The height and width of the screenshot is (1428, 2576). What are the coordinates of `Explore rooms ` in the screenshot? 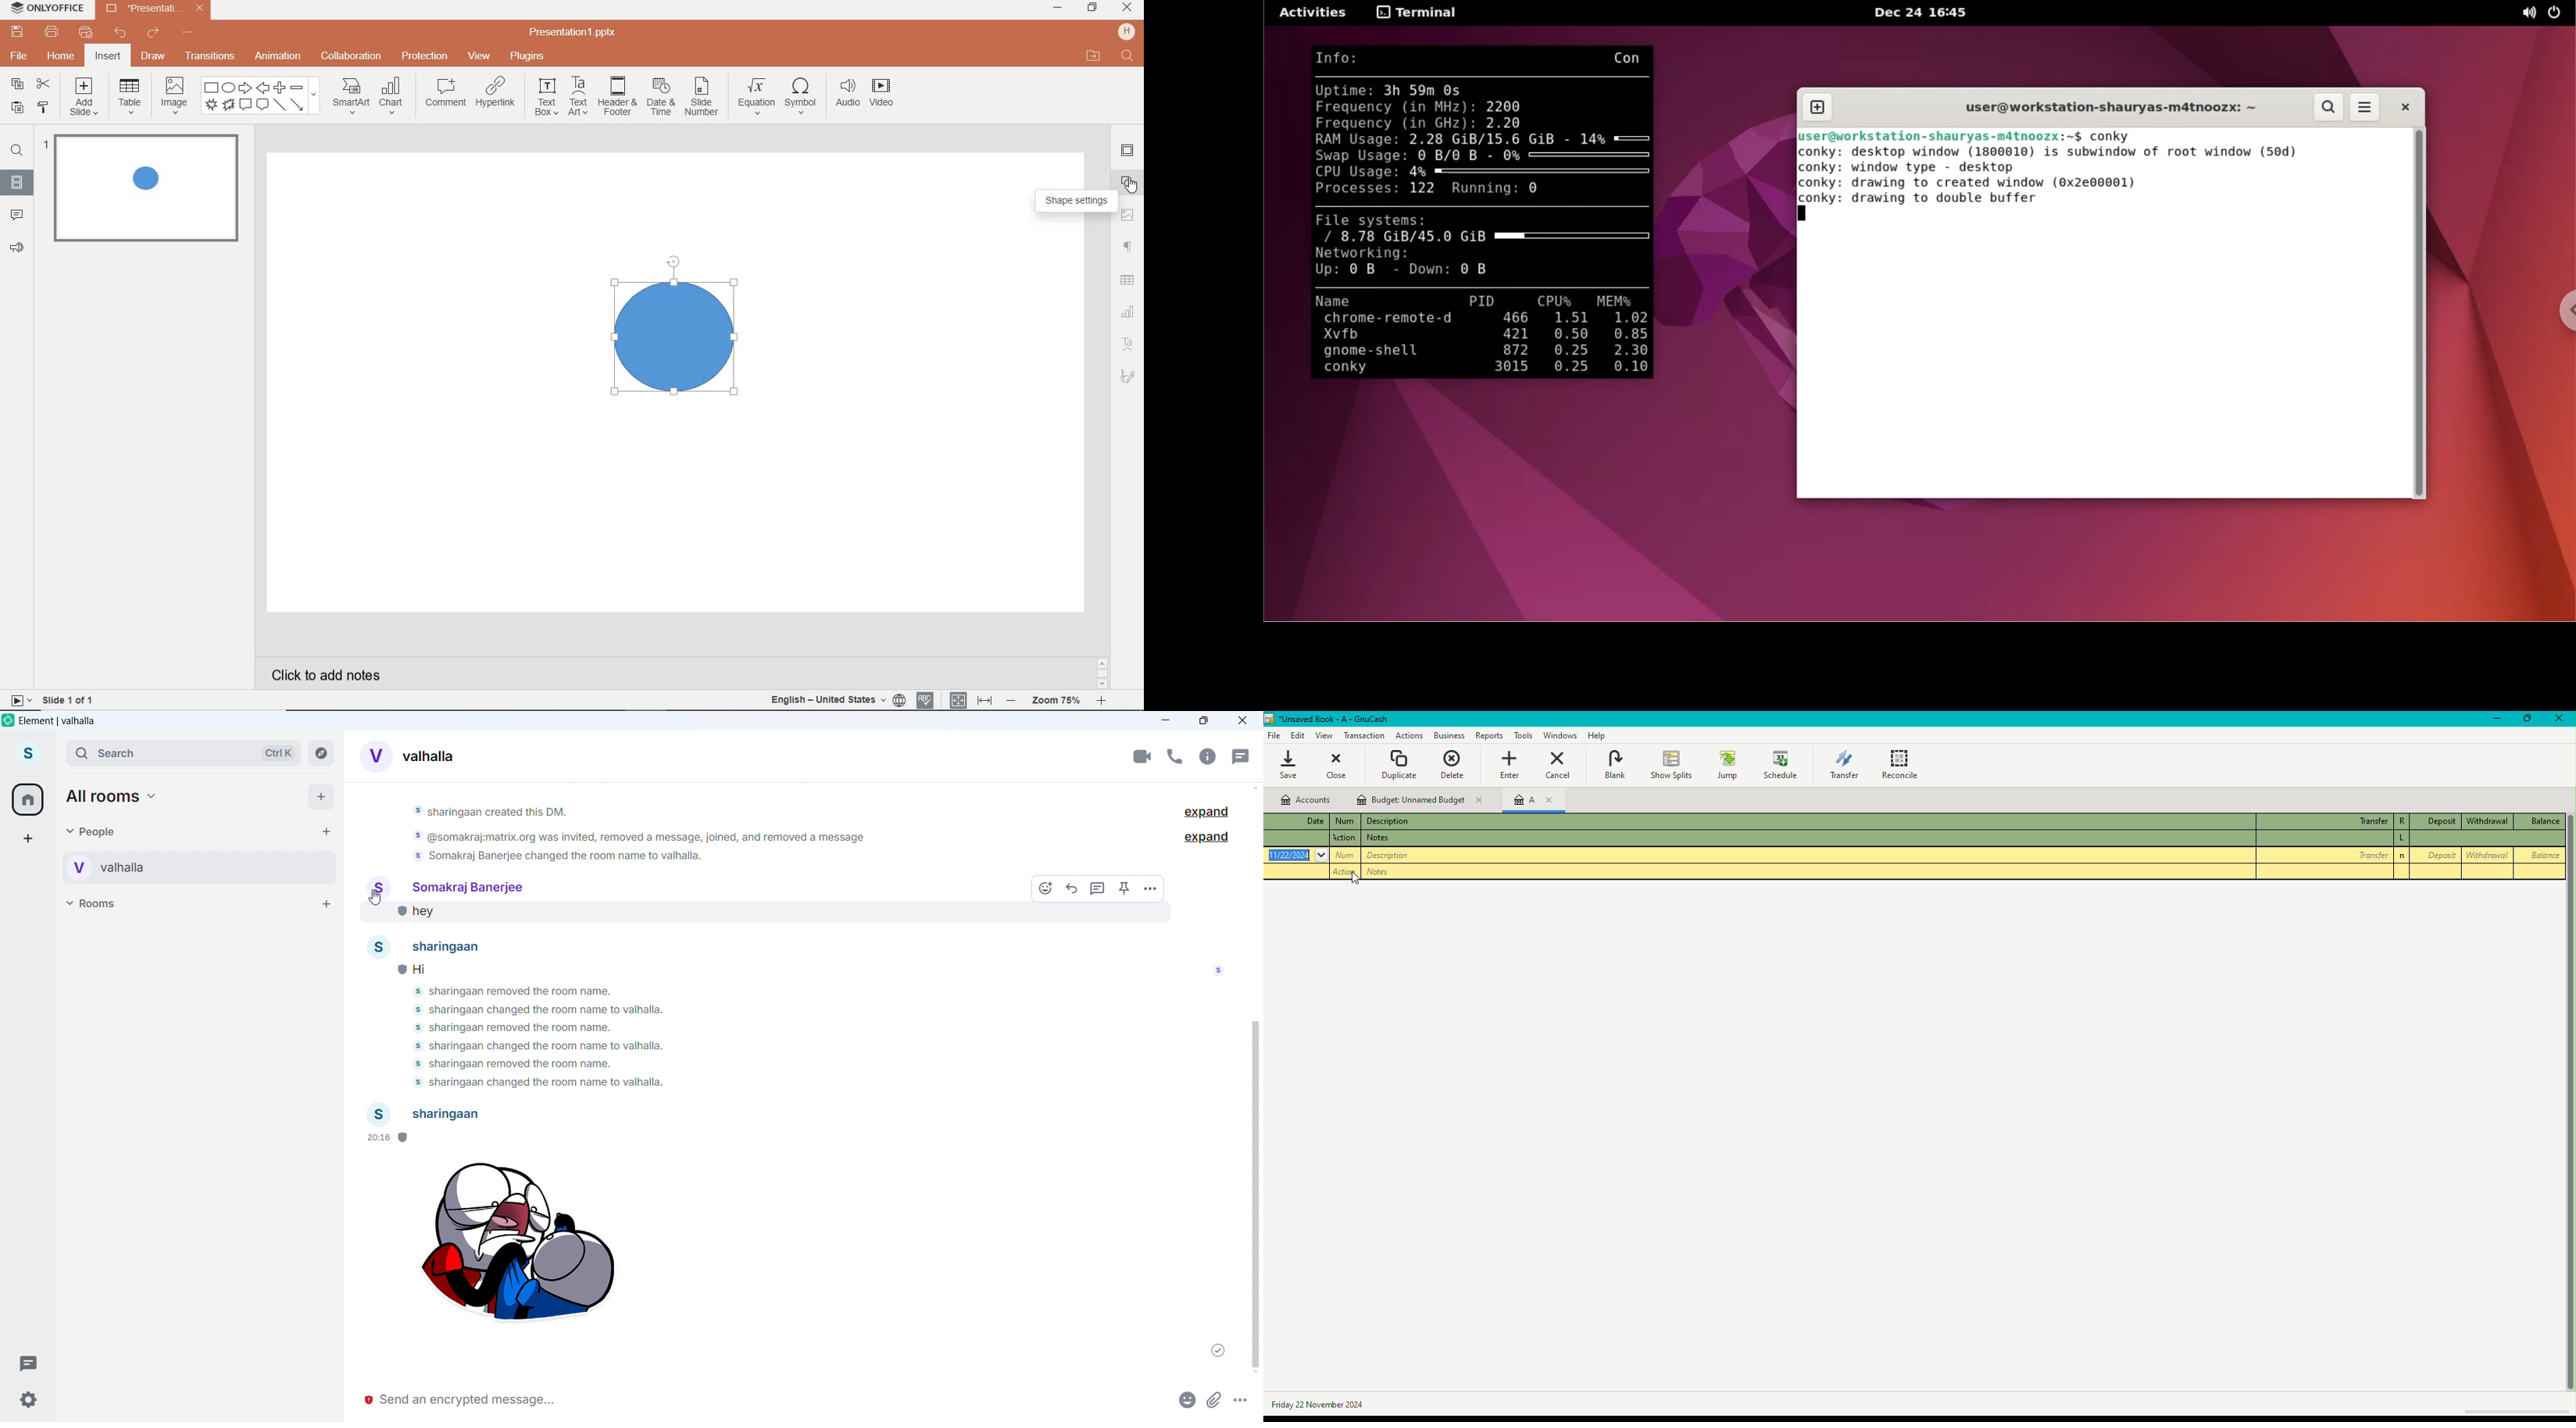 It's located at (321, 753).